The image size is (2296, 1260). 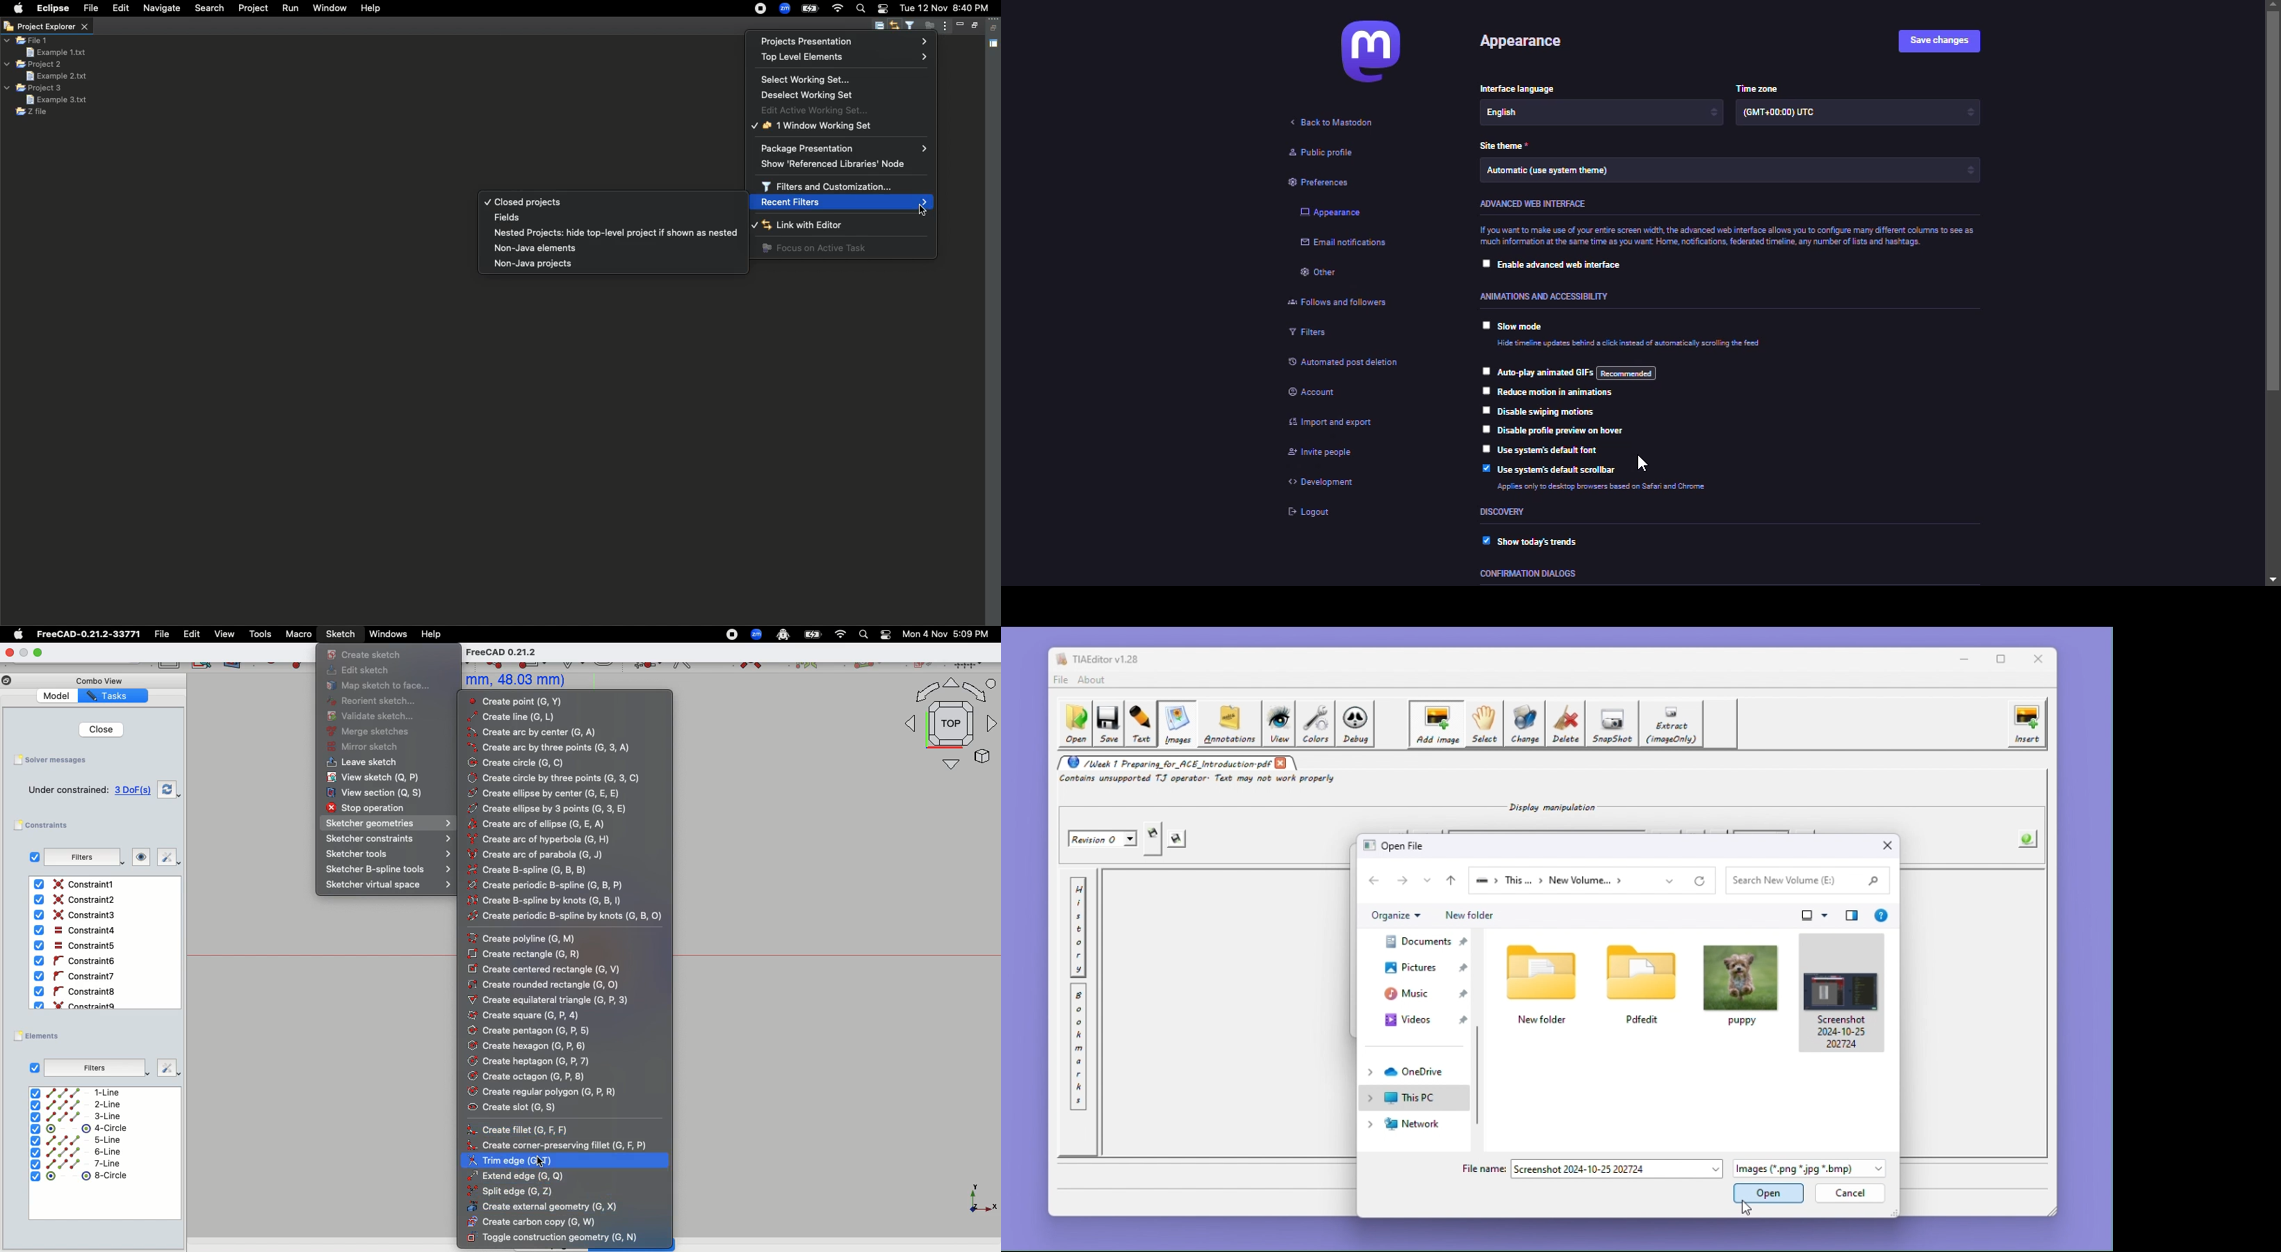 I want to click on Model, so click(x=58, y=697).